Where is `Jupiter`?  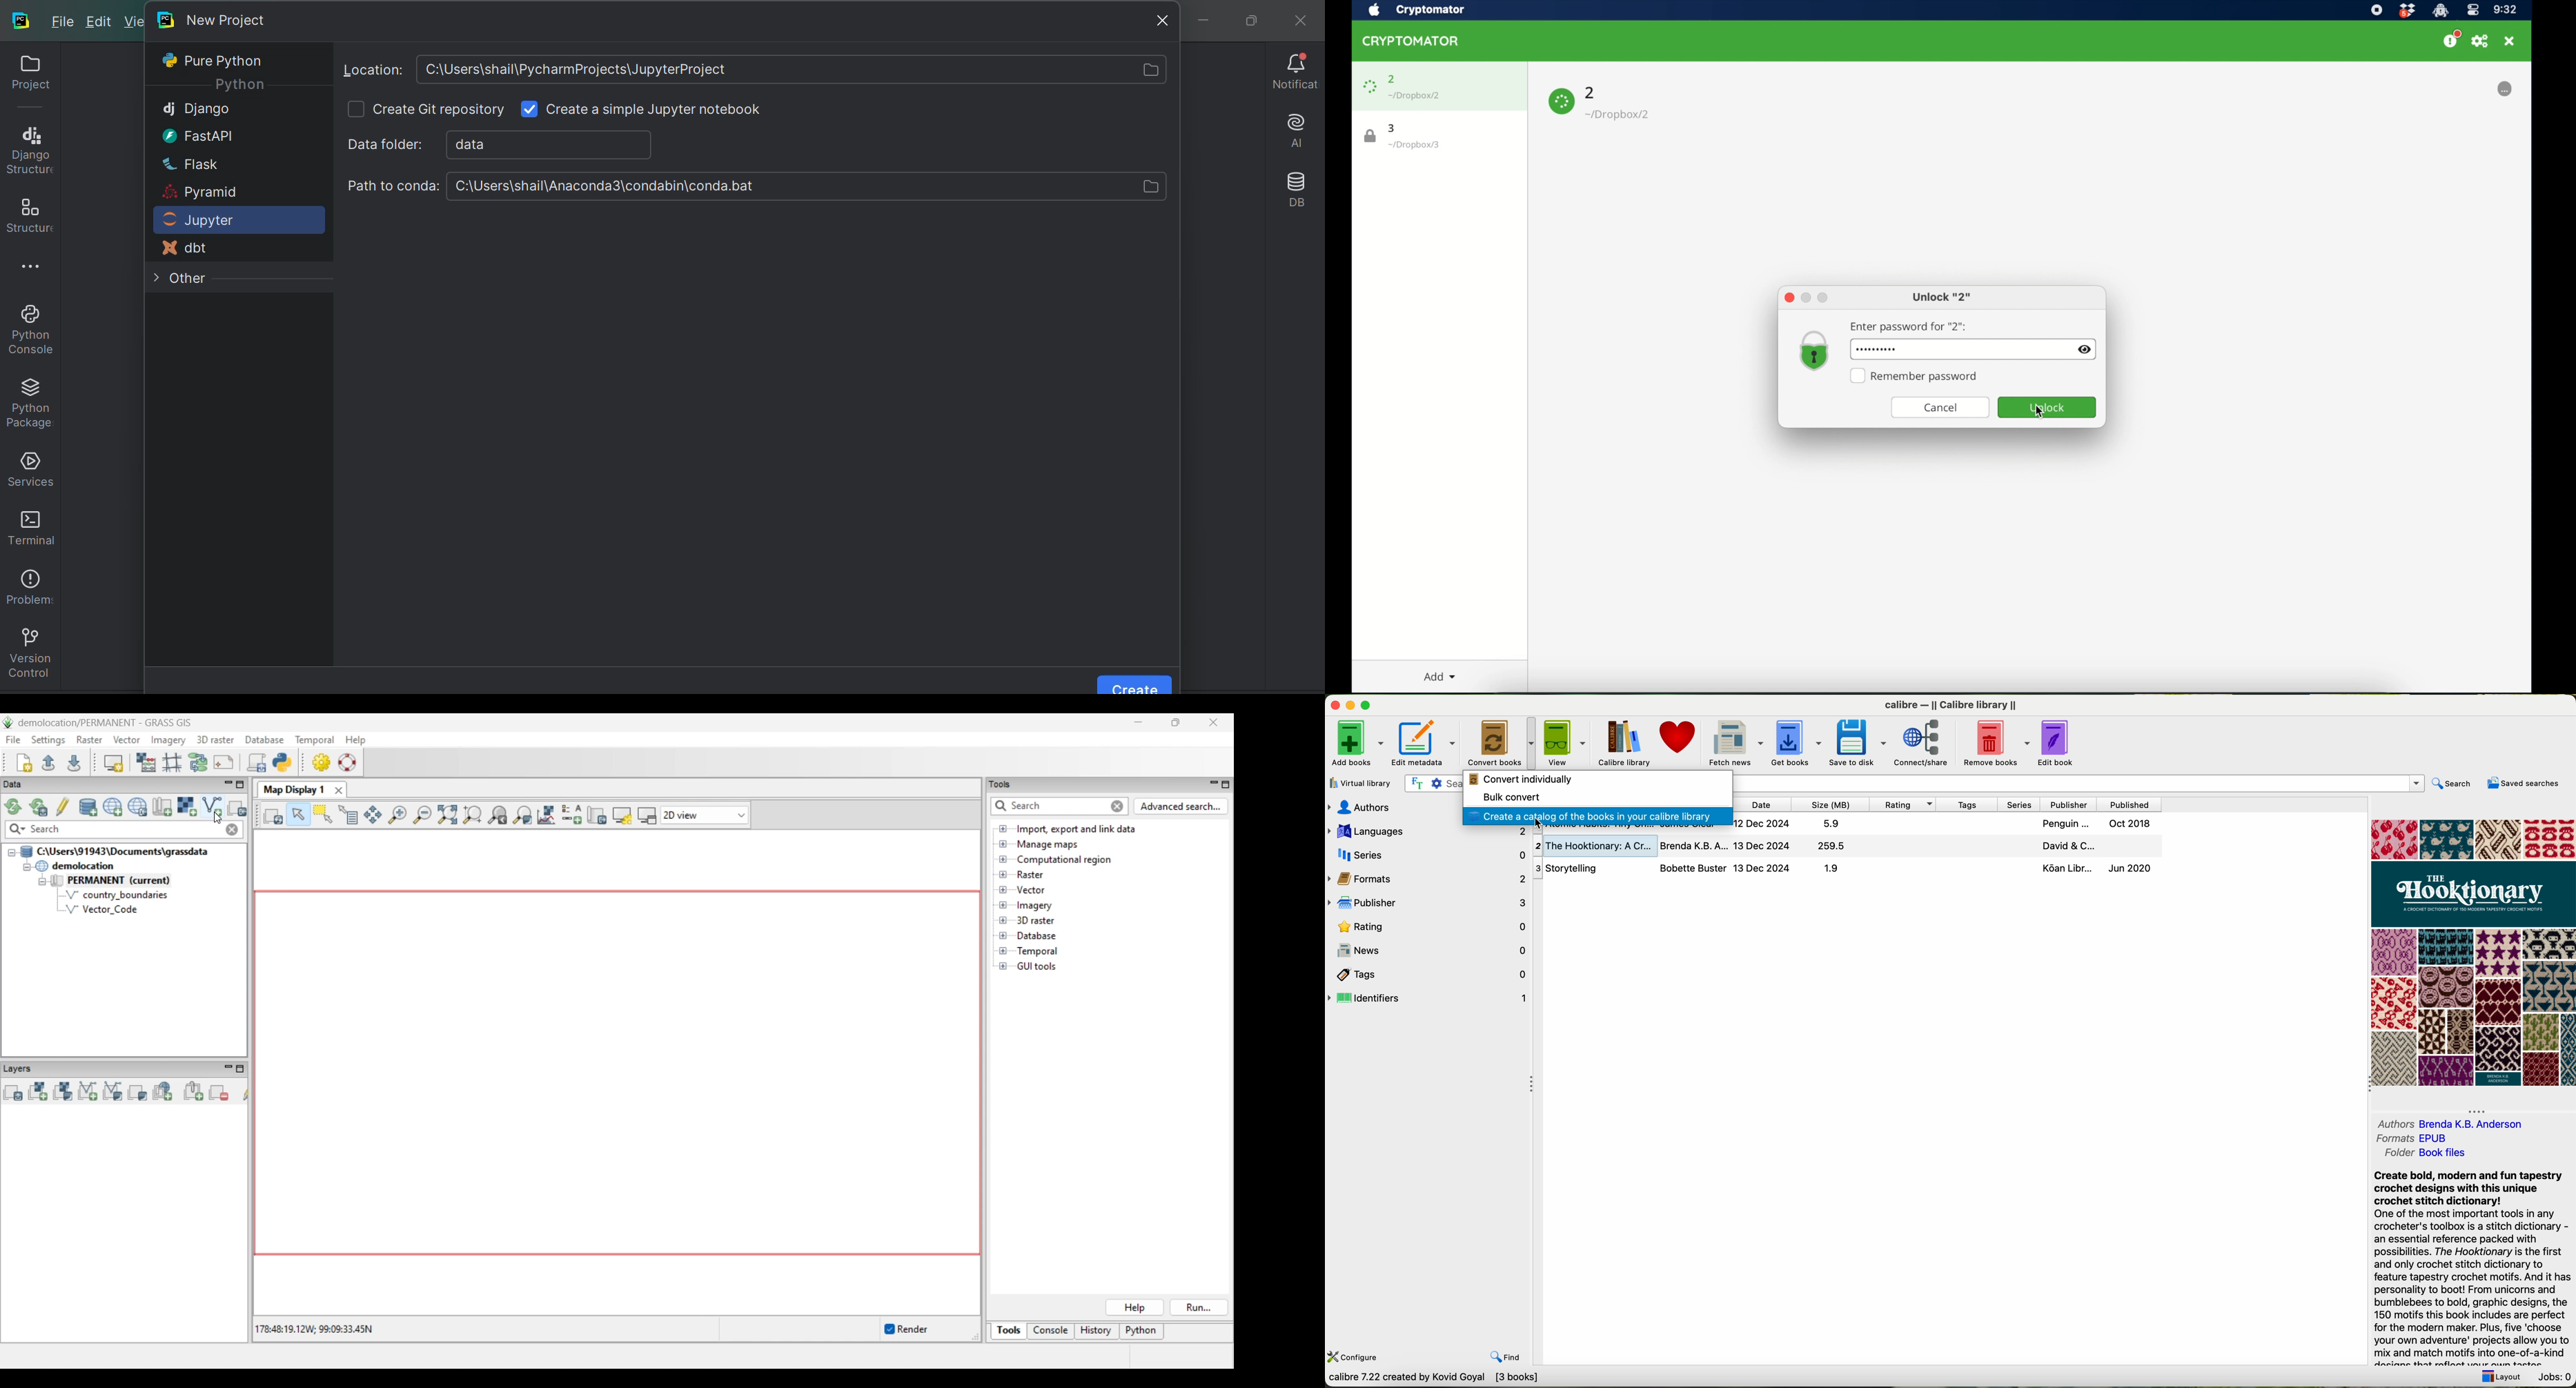 Jupiter is located at coordinates (237, 221).